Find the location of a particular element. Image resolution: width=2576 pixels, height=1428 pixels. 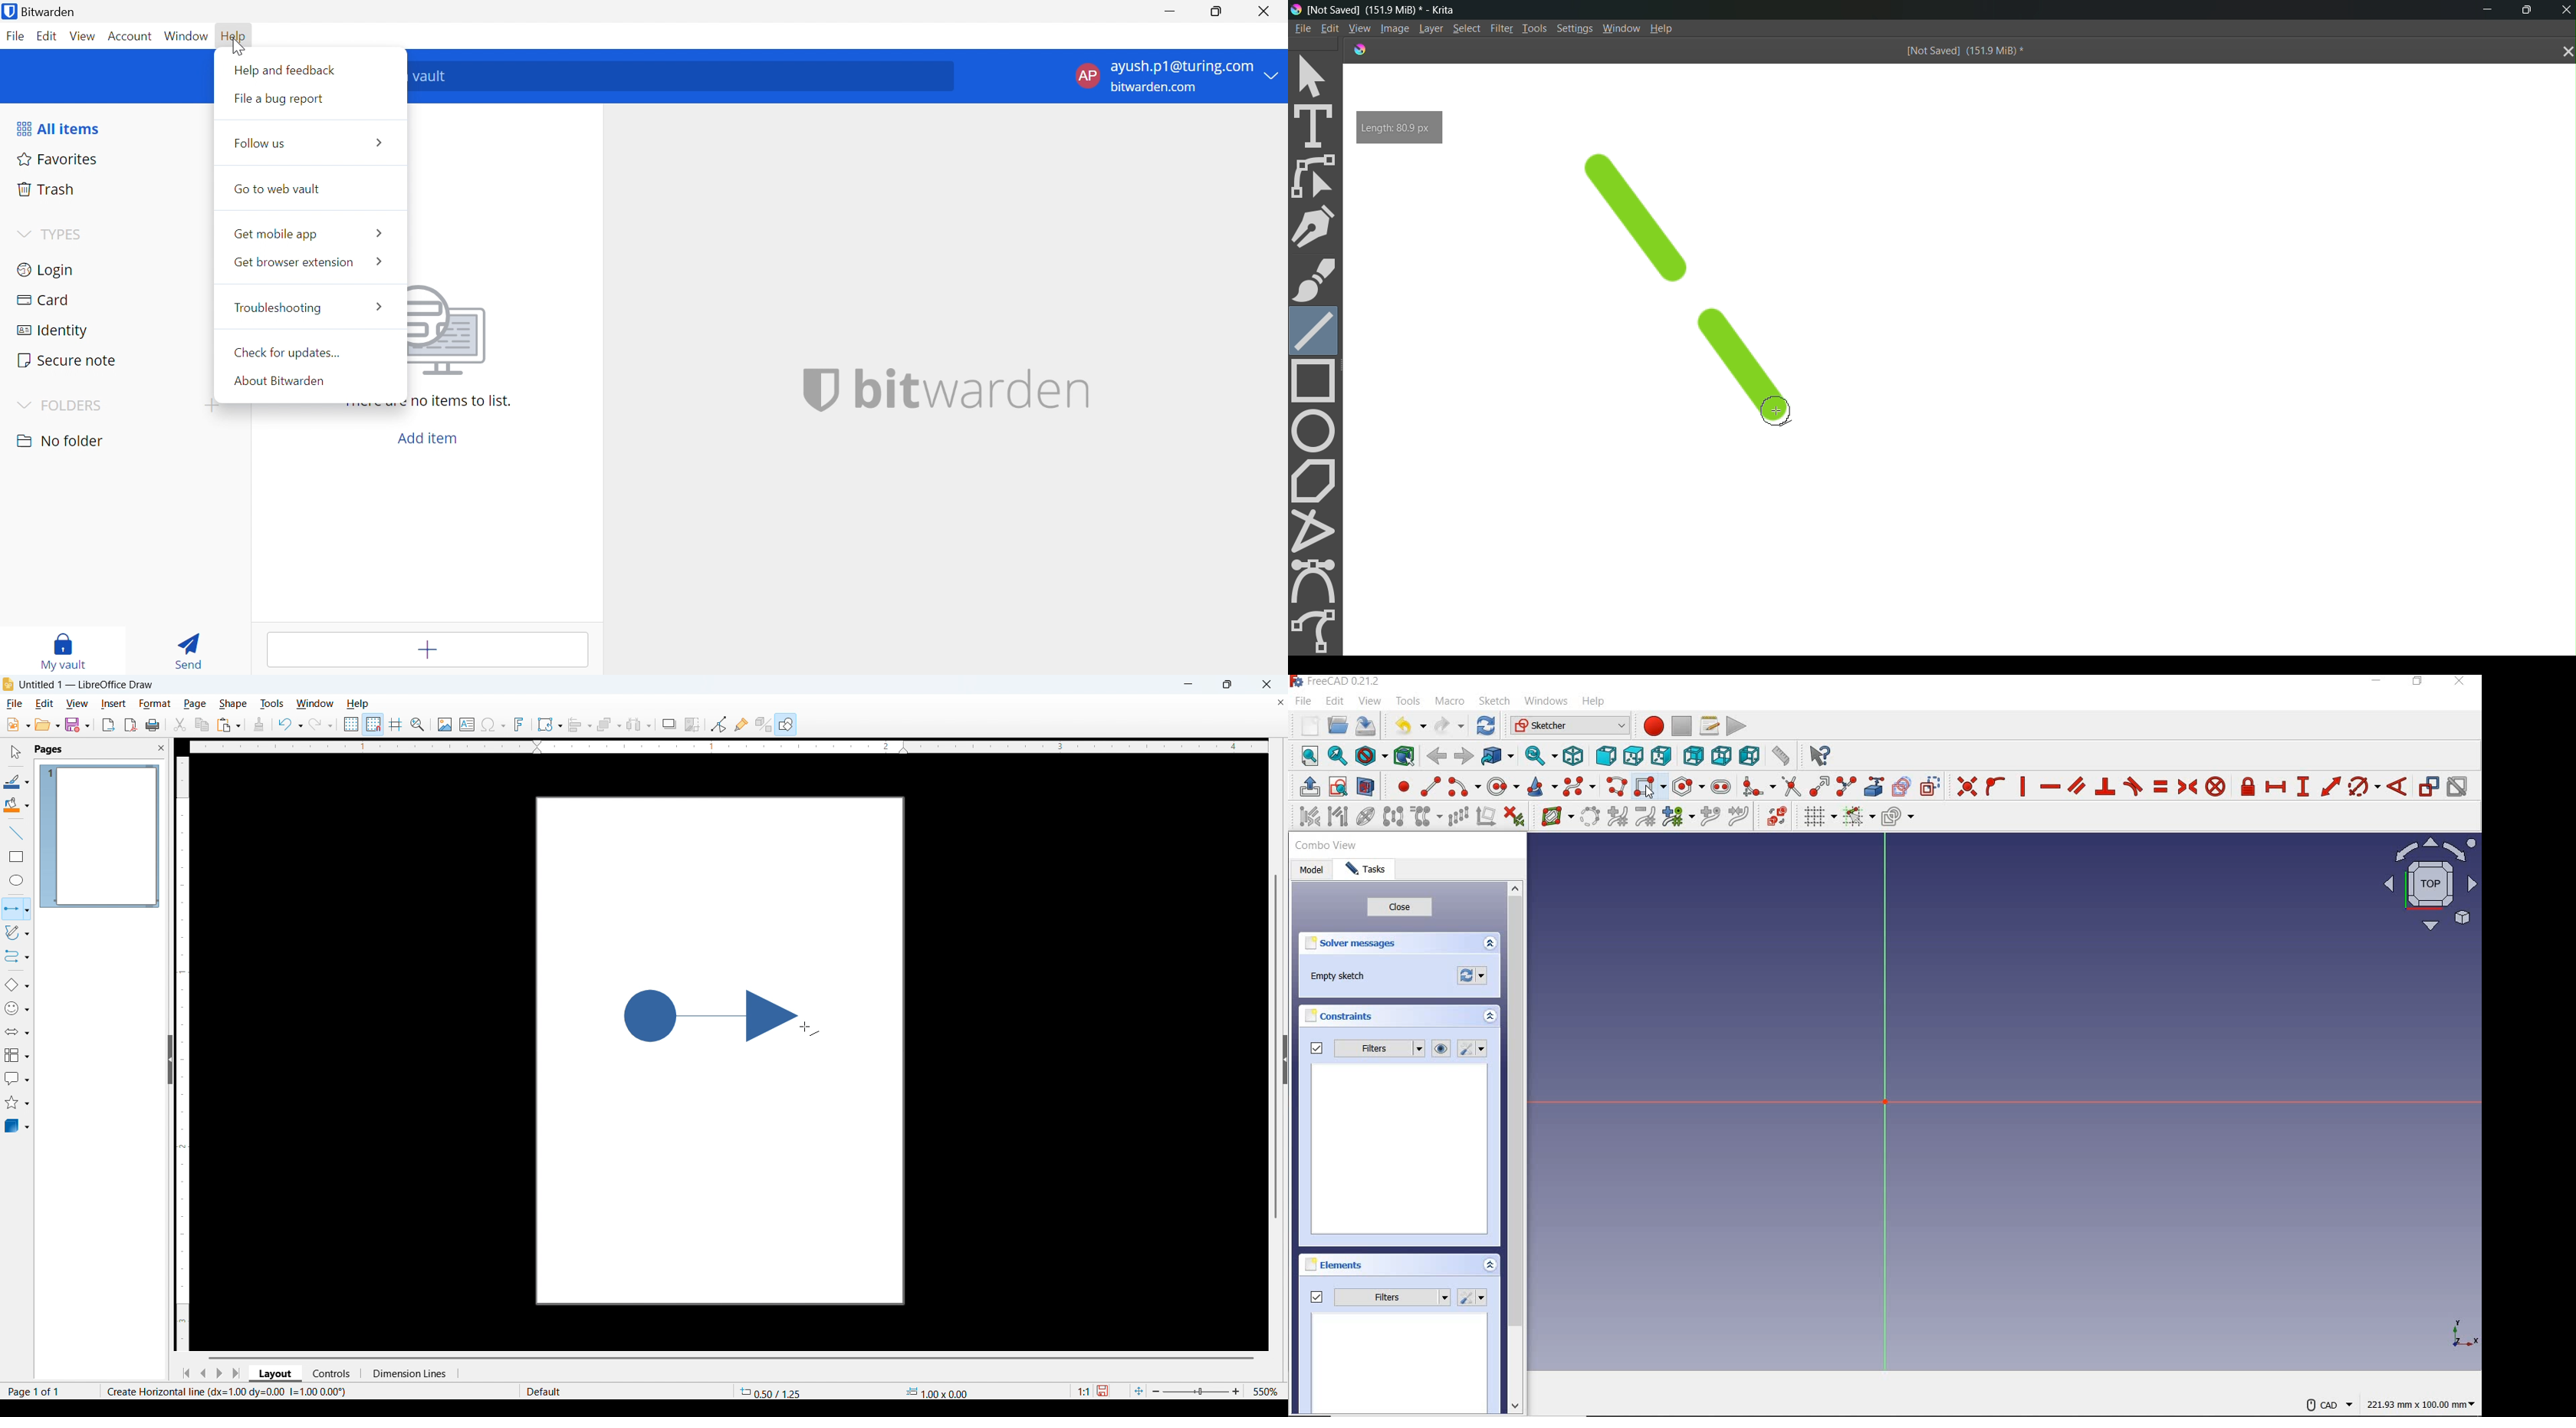

Basic shapes  is located at coordinates (17, 985).